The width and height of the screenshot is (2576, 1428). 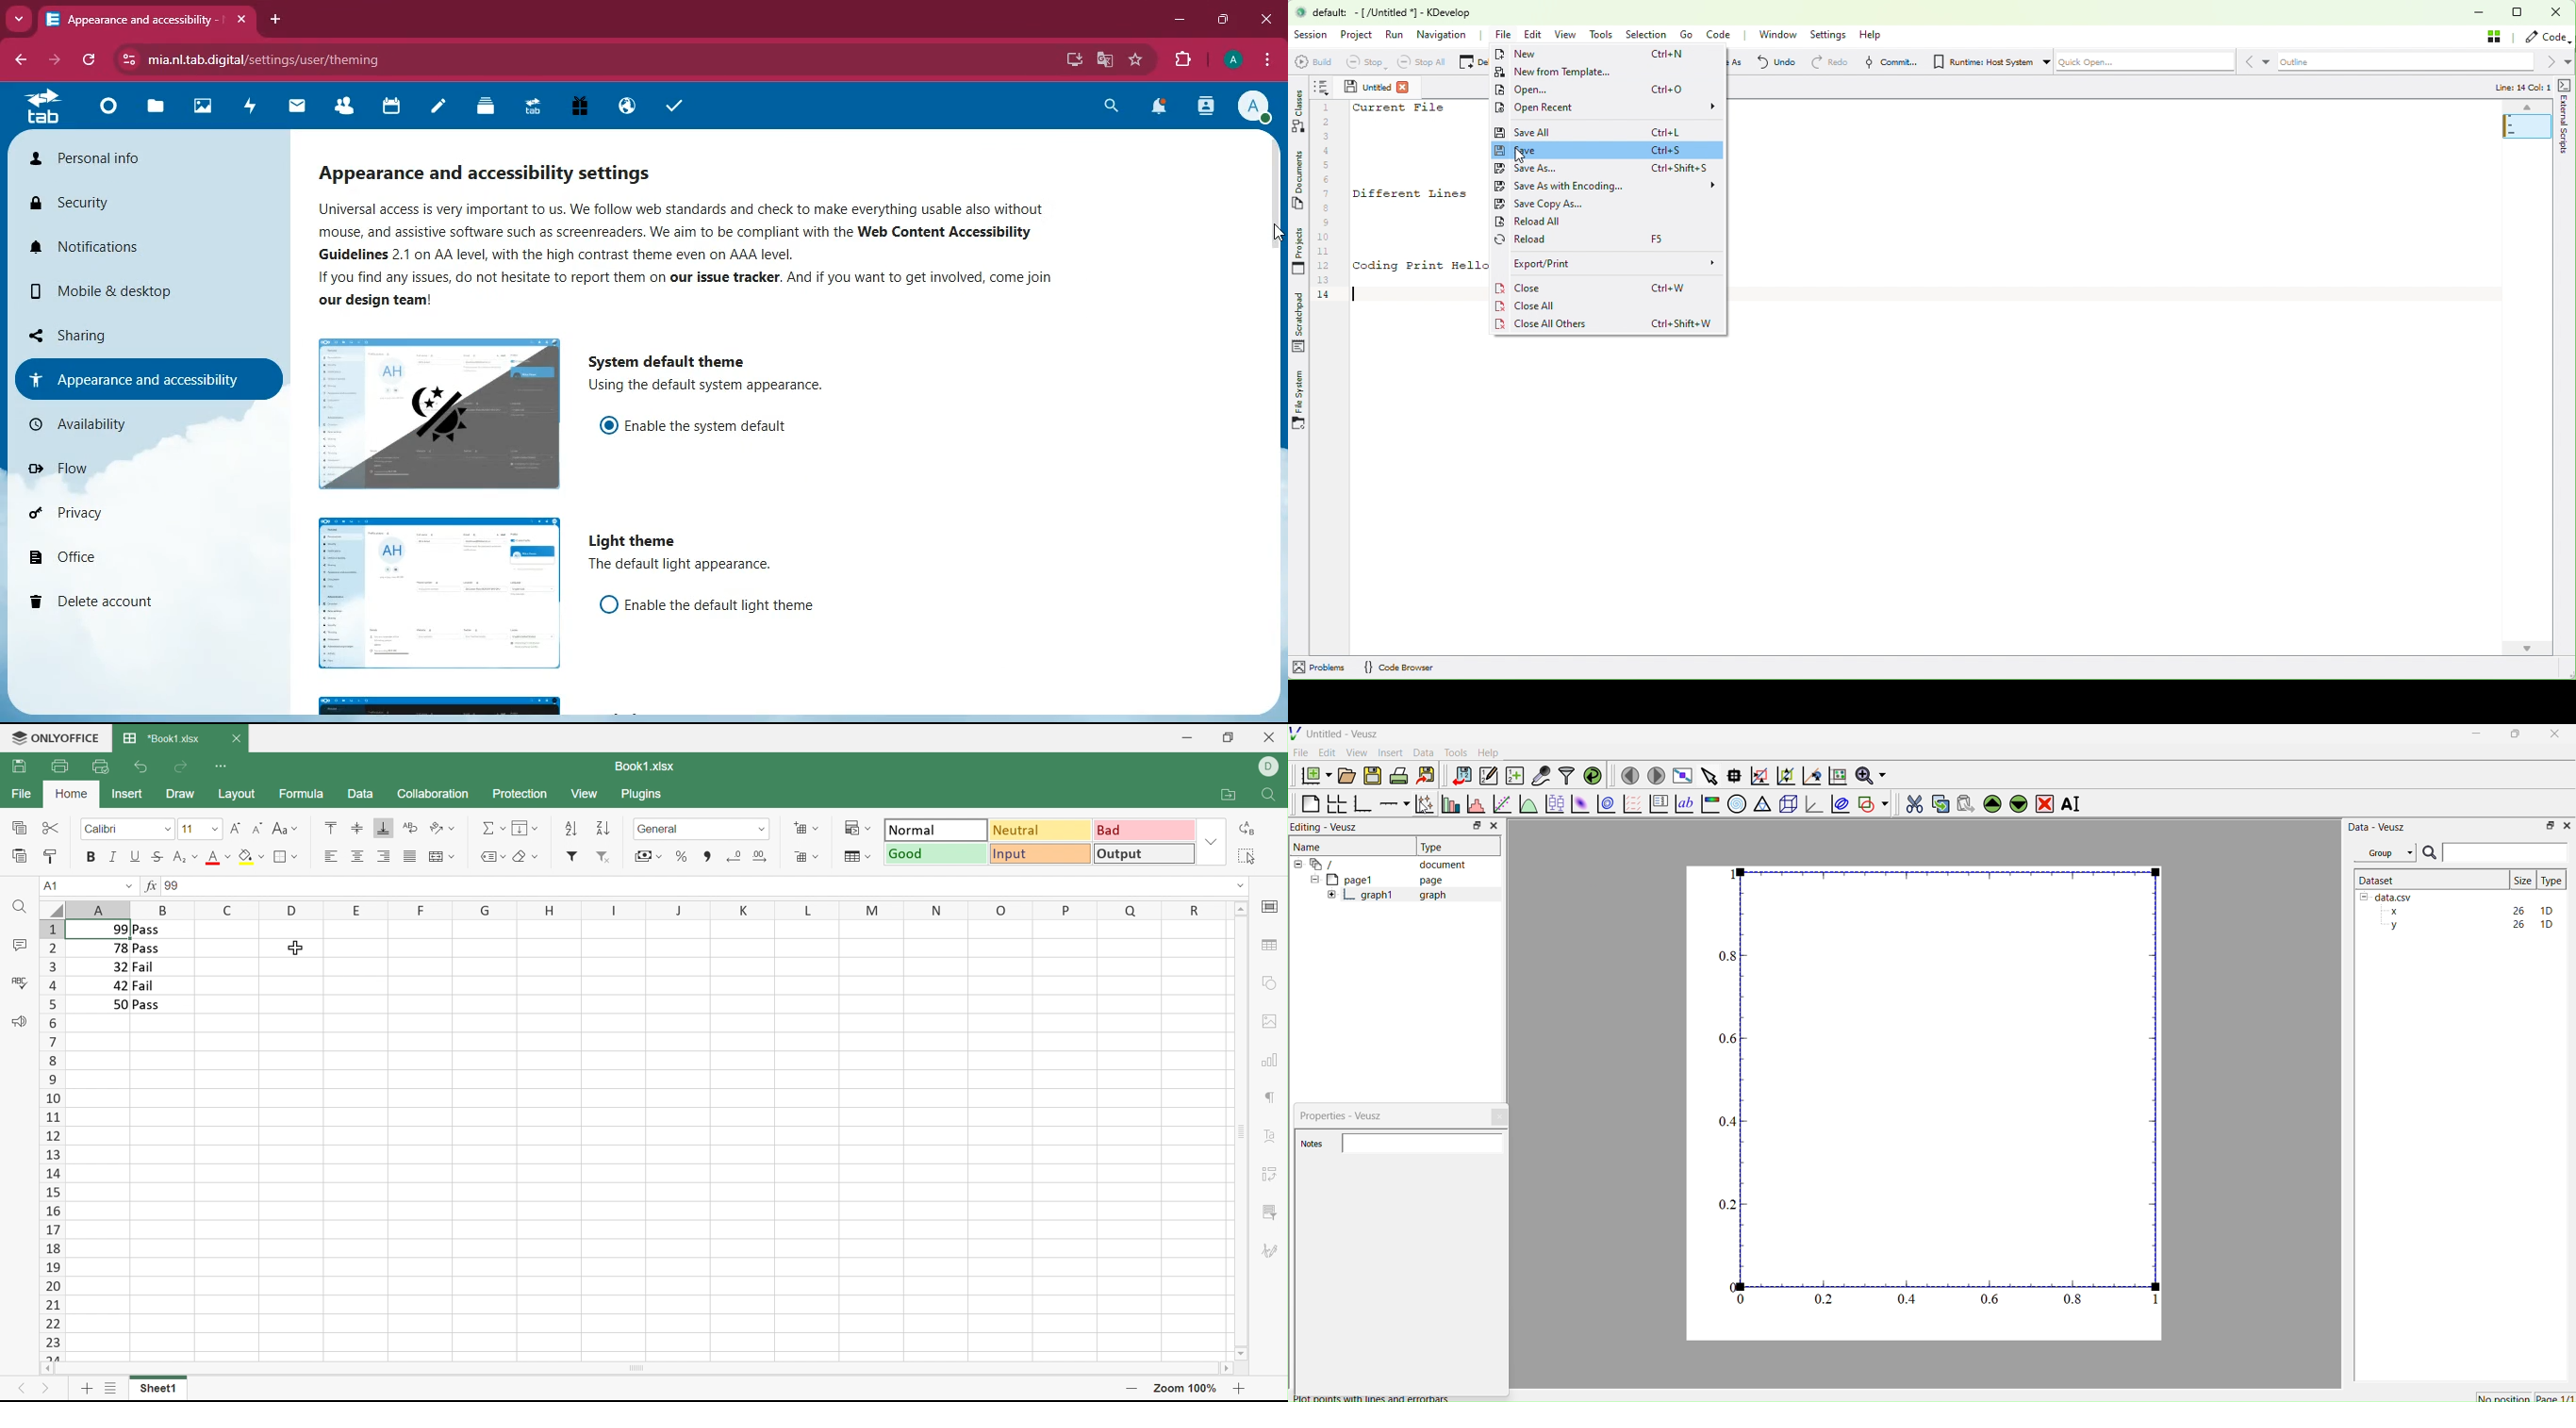 What do you see at coordinates (130, 560) in the screenshot?
I see `office` at bounding box center [130, 560].